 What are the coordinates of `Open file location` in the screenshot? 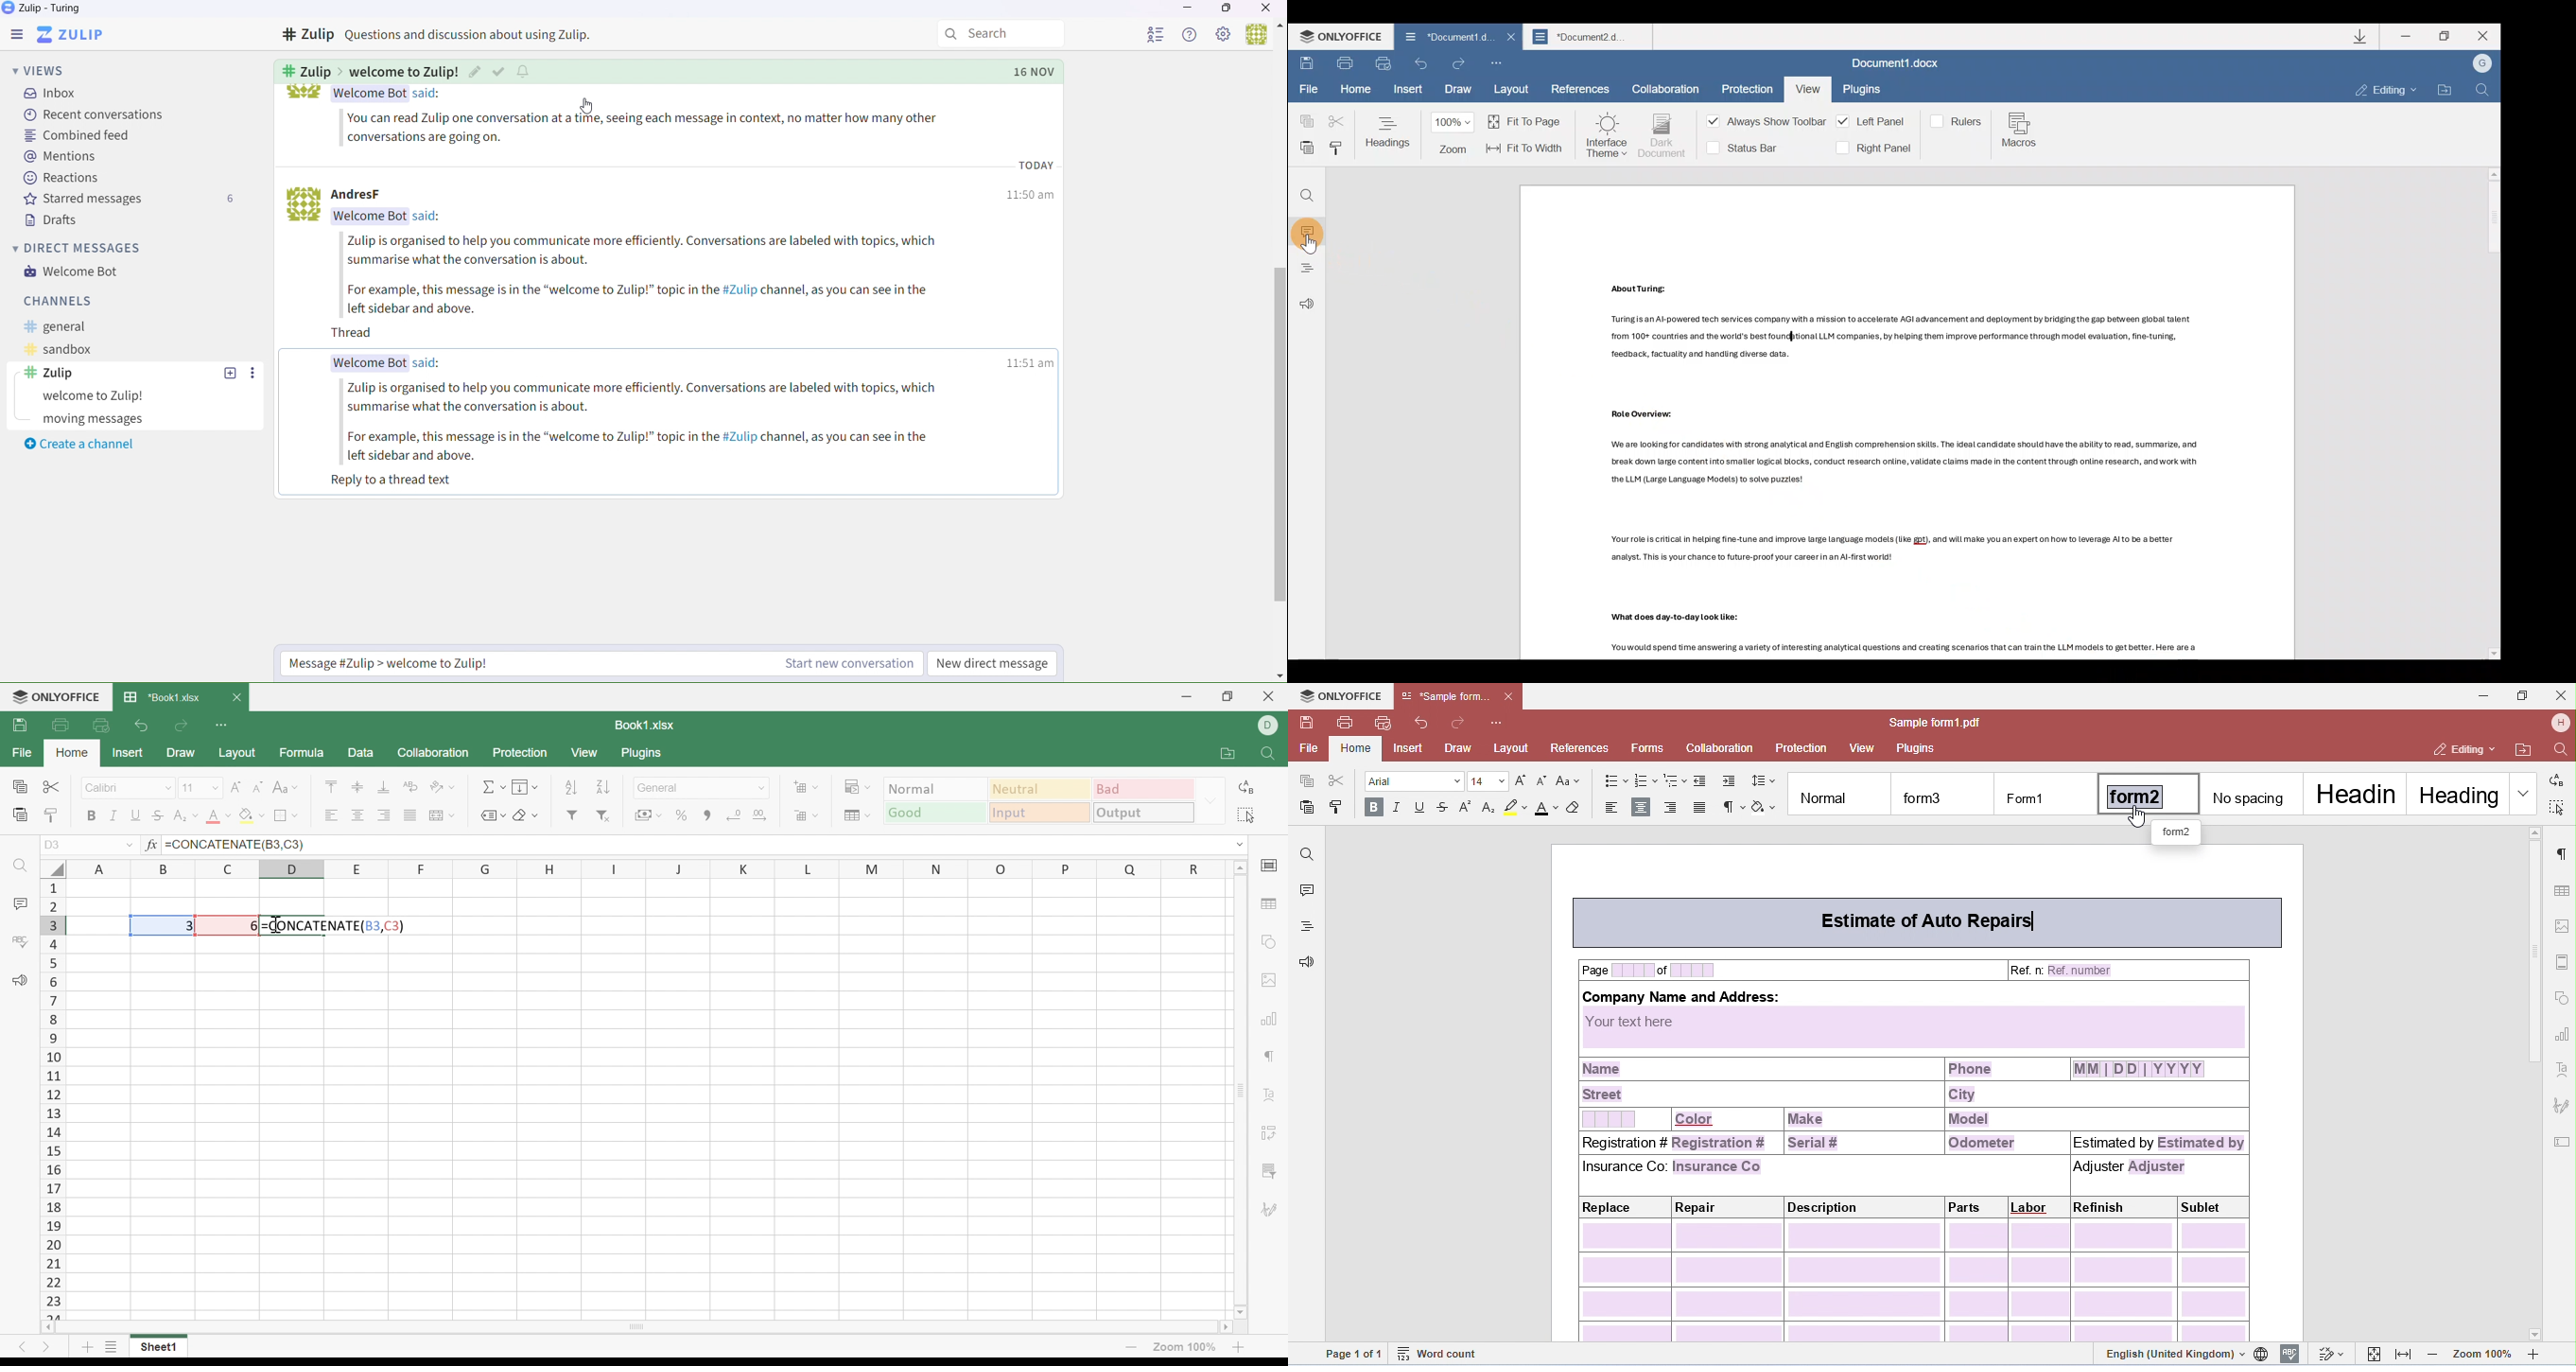 It's located at (2444, 90).